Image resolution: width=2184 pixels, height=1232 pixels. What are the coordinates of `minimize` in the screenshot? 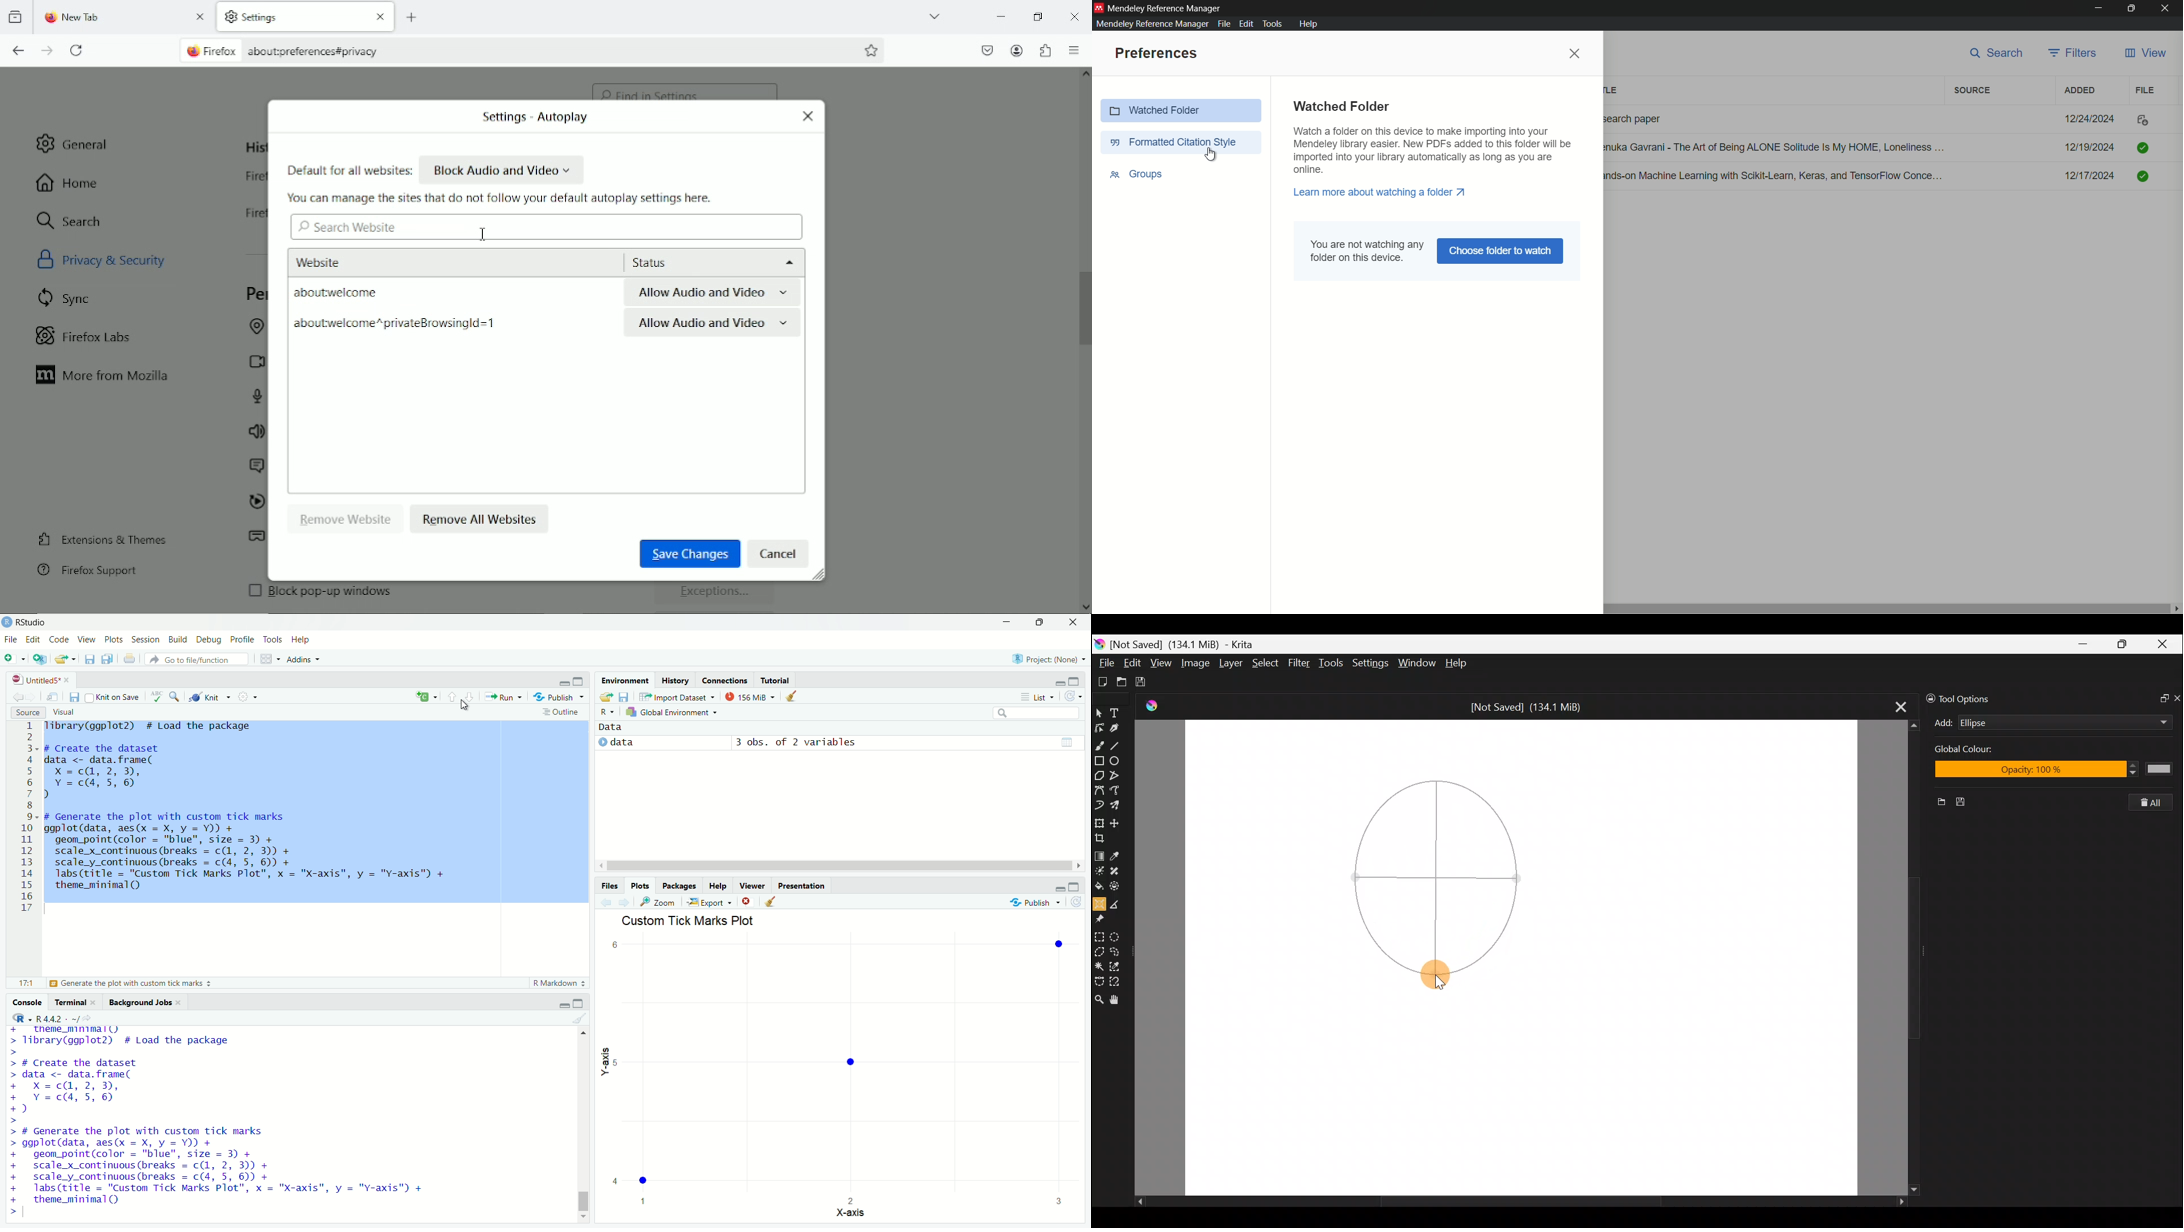 It's located at (563, 683).